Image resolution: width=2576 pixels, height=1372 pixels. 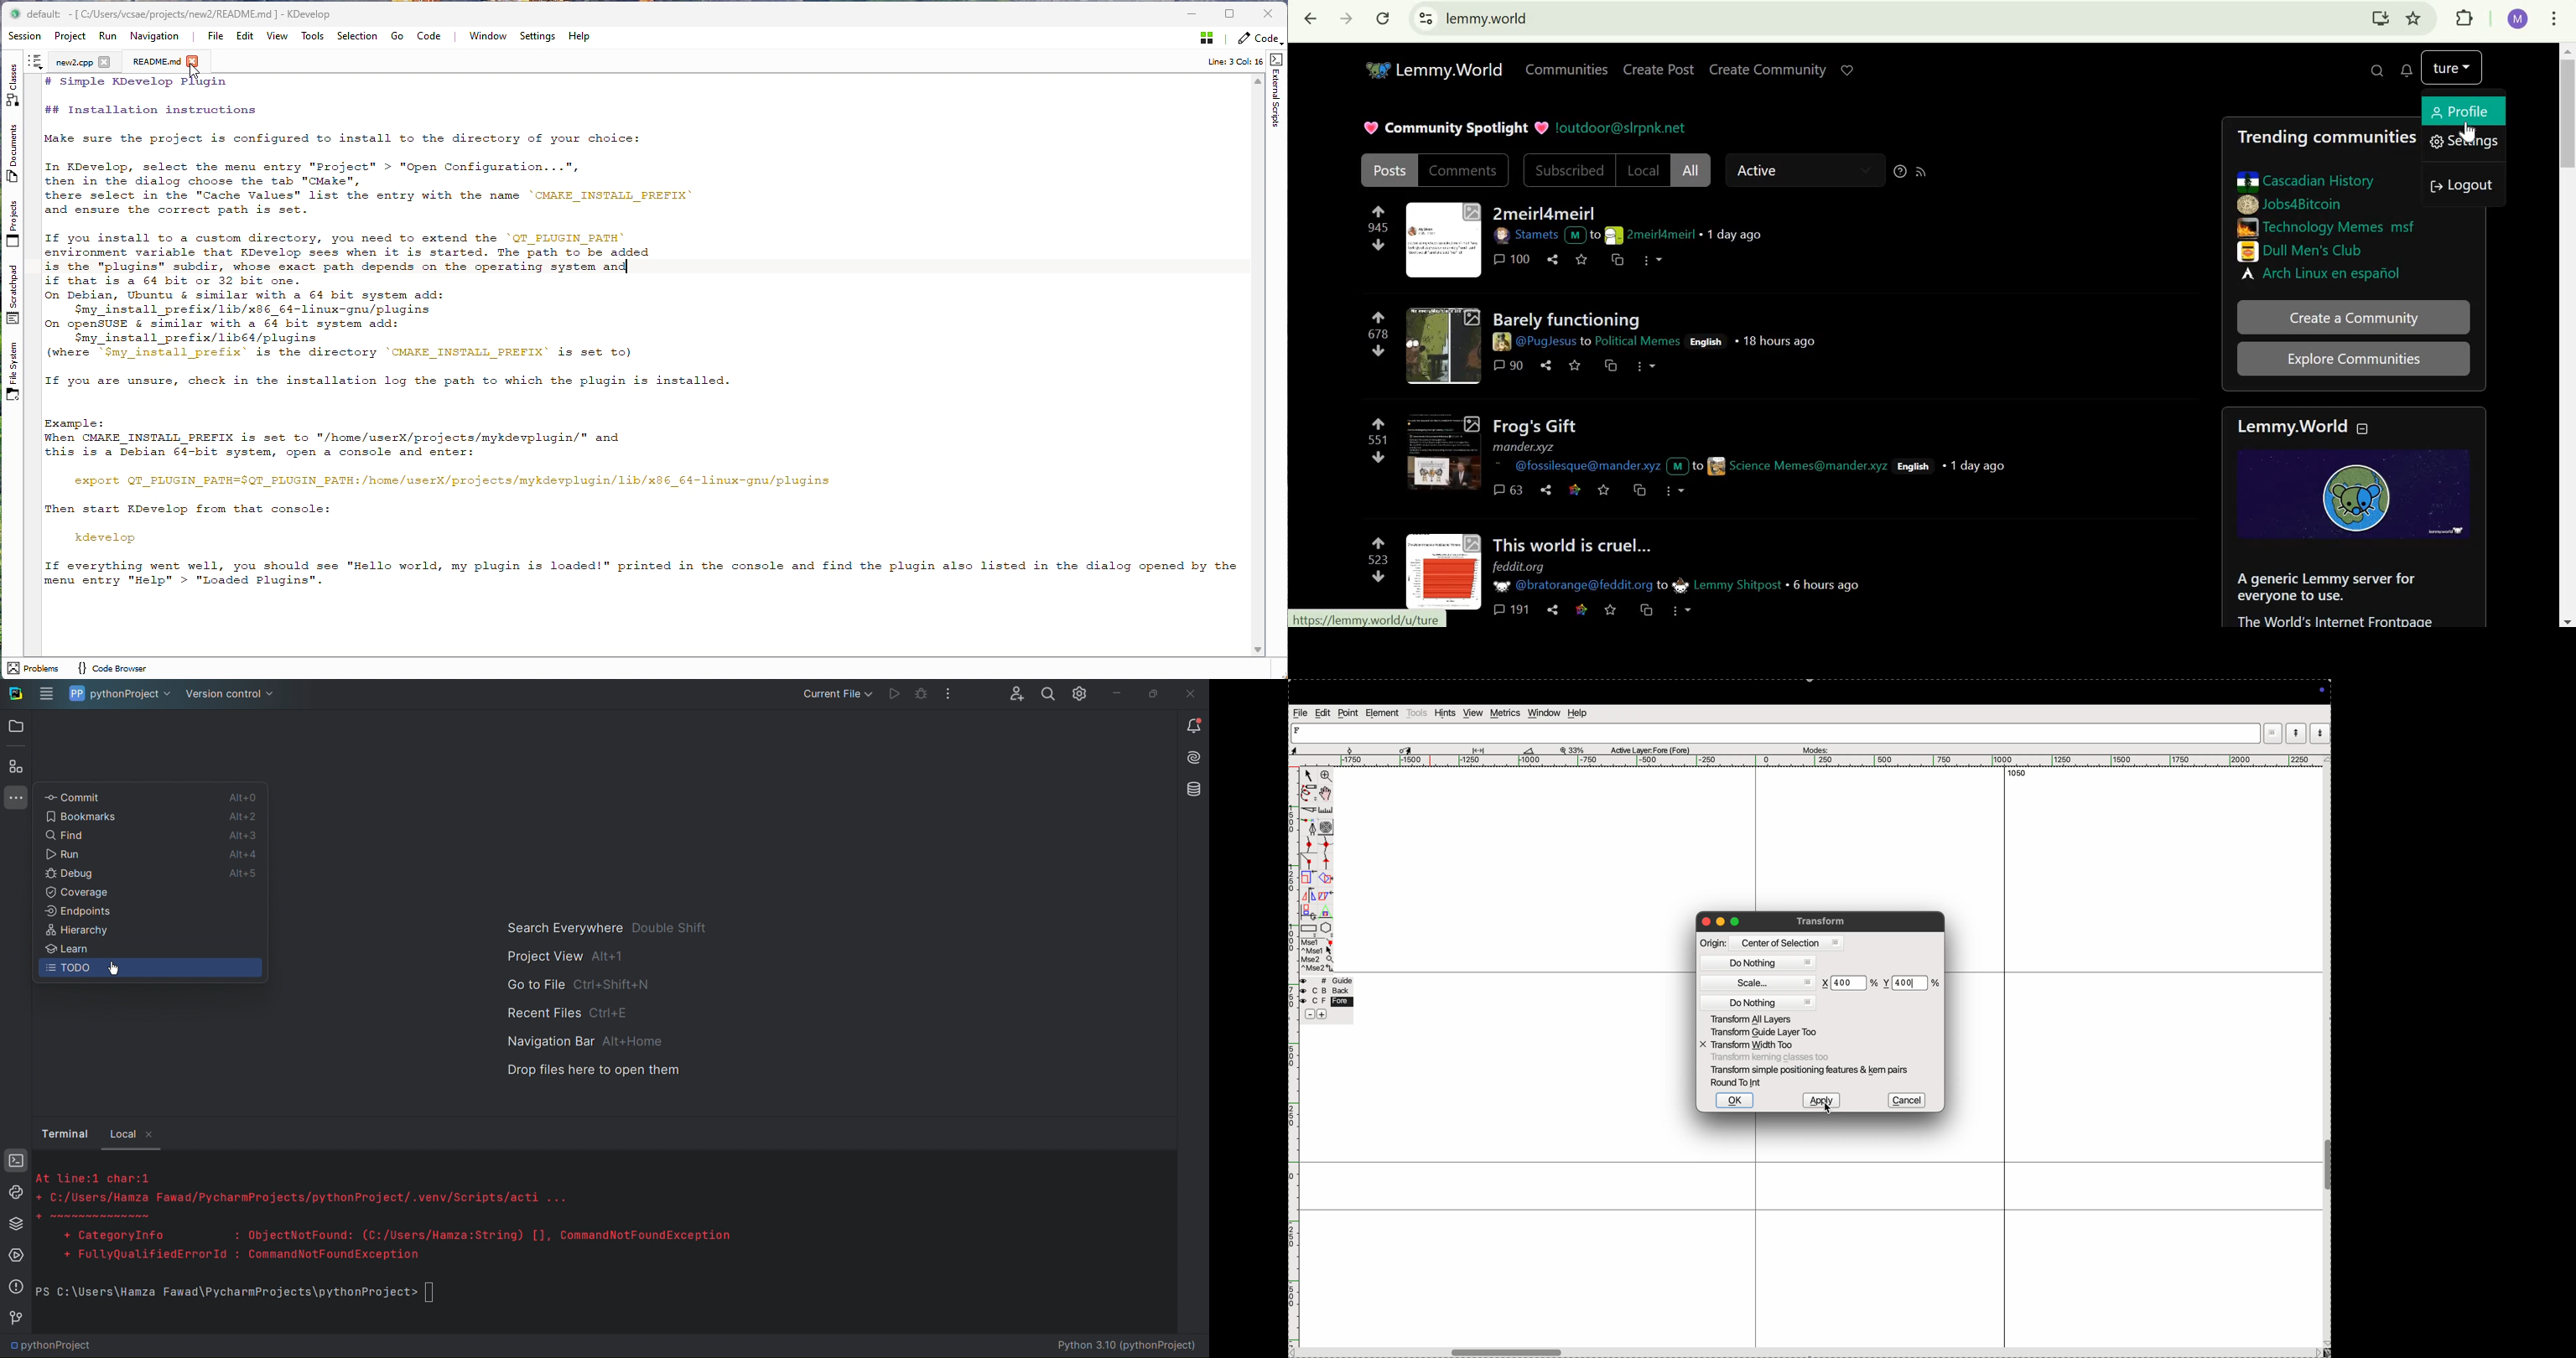 I want to click on support lemmy, so click(x=1851, y=68).